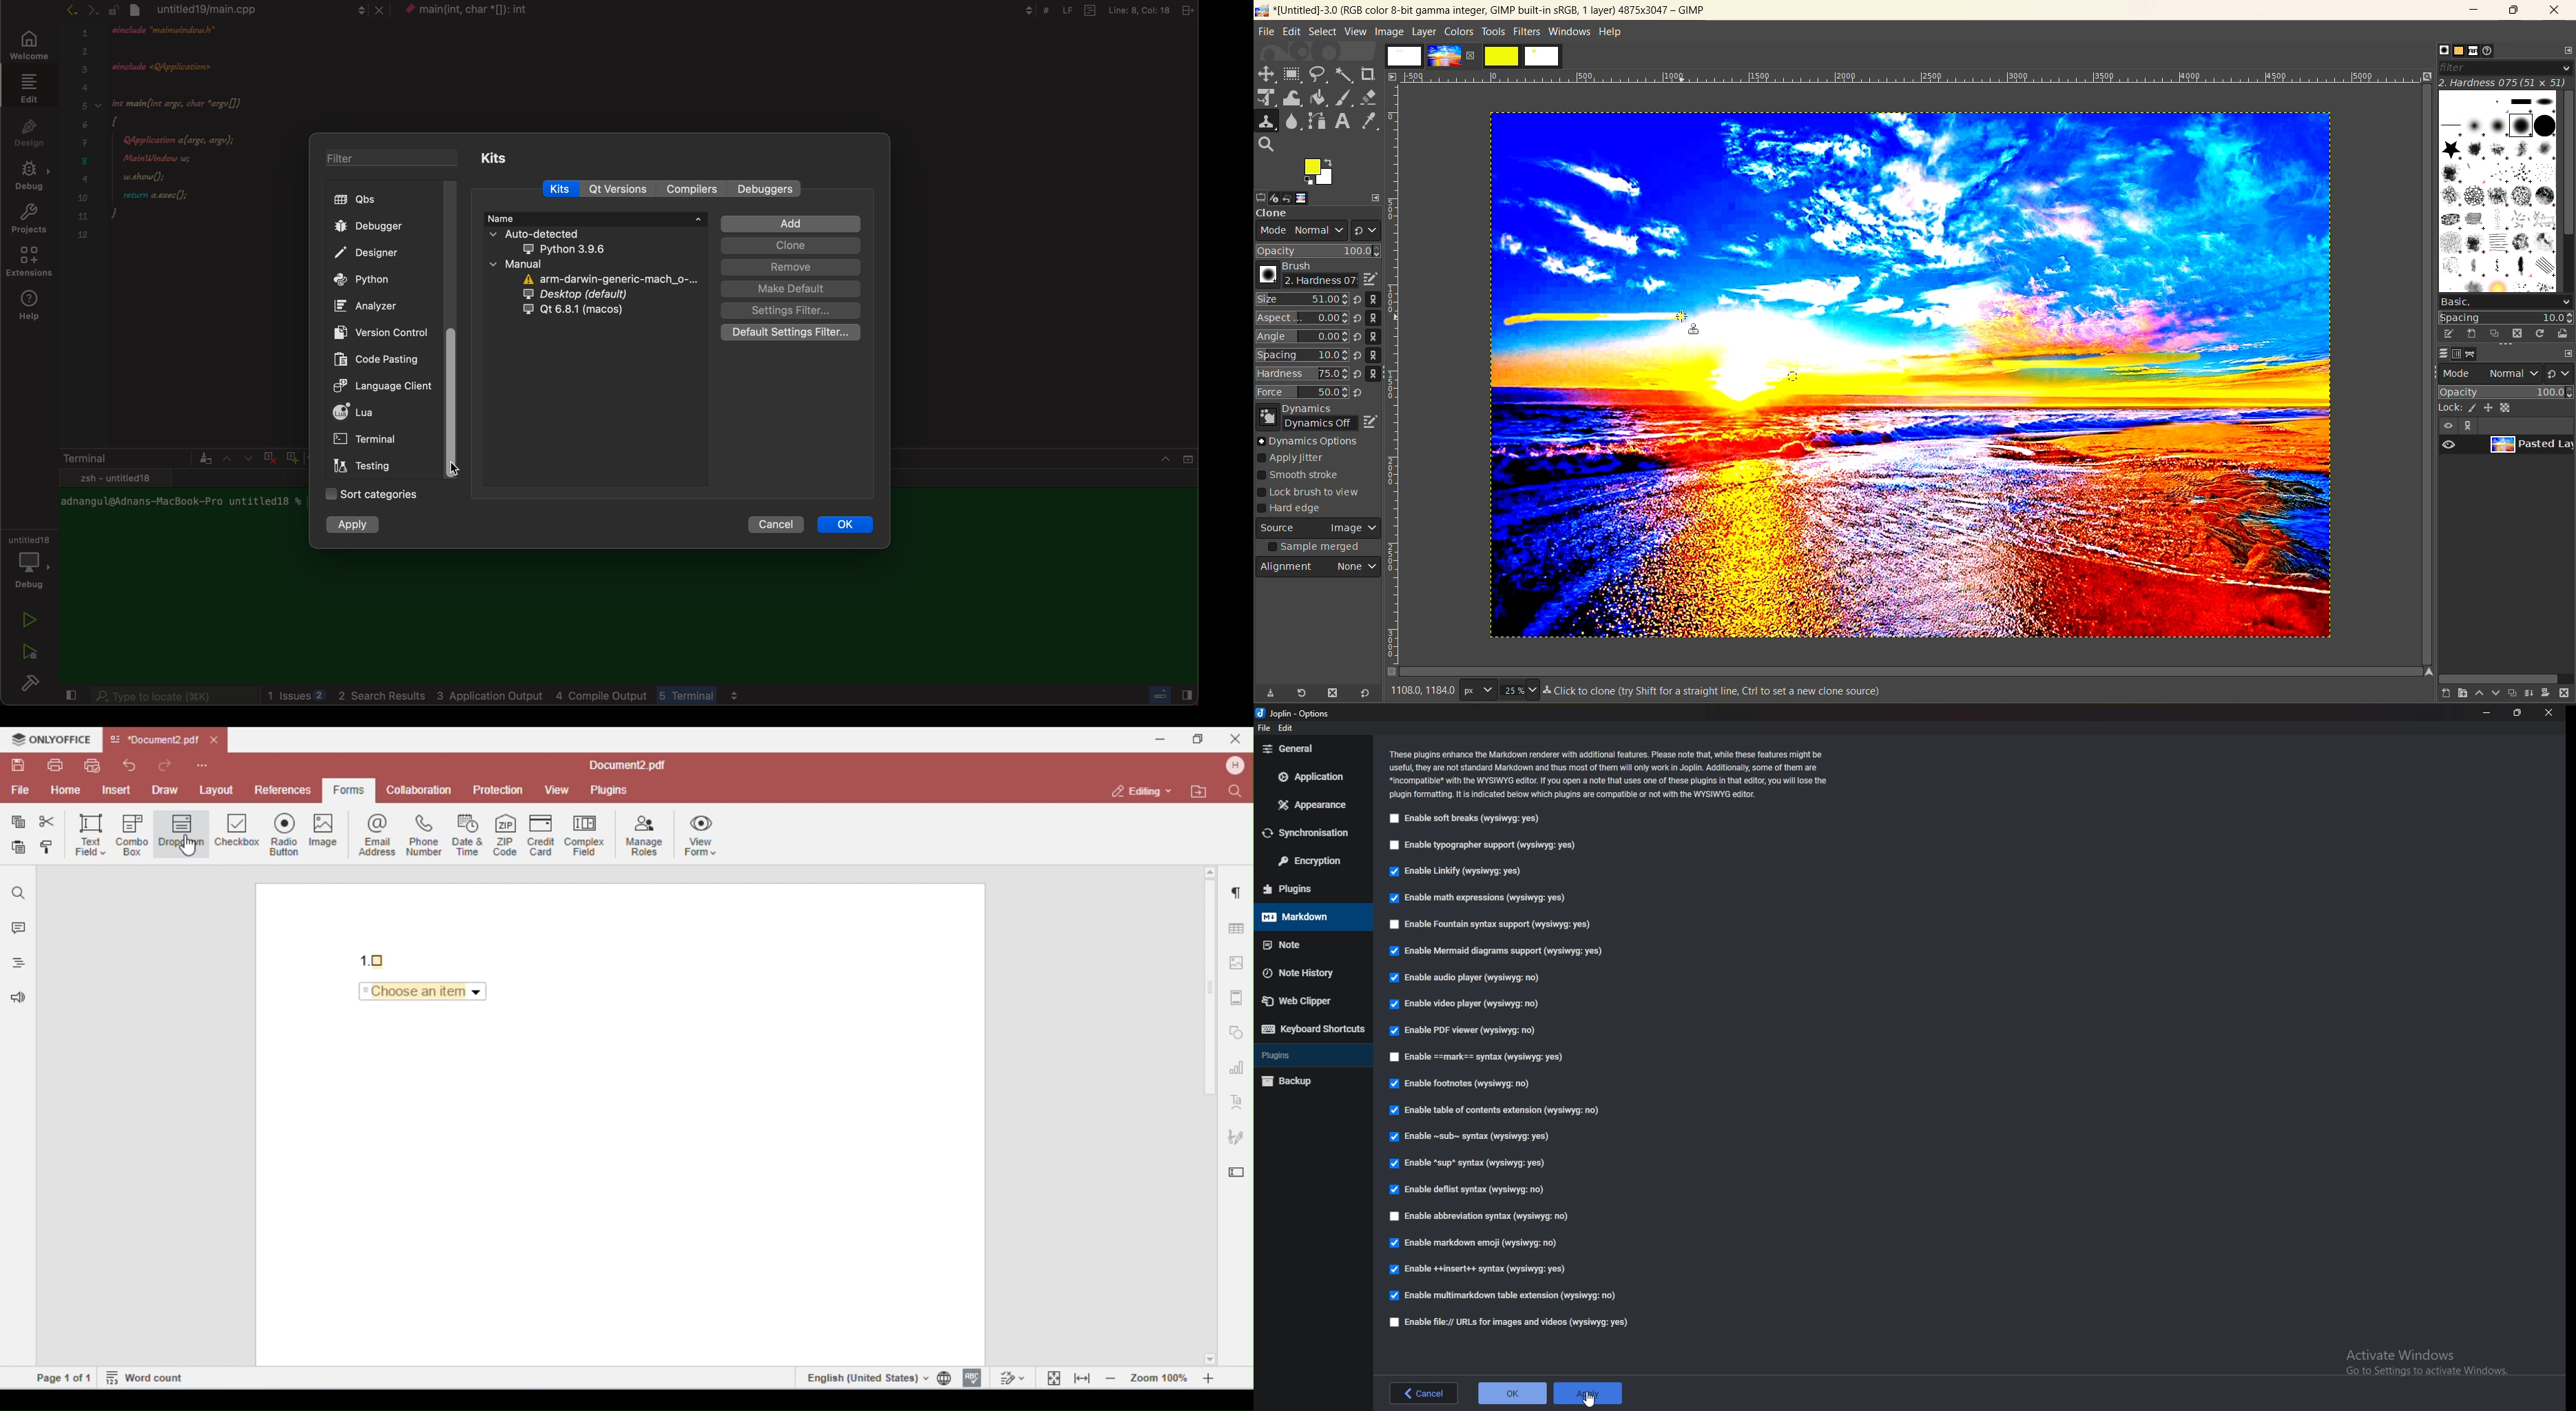 The height and width of the screenshot is (1428, 2576). I want to click on Enable table of contents extension, so click(1498, 1110).